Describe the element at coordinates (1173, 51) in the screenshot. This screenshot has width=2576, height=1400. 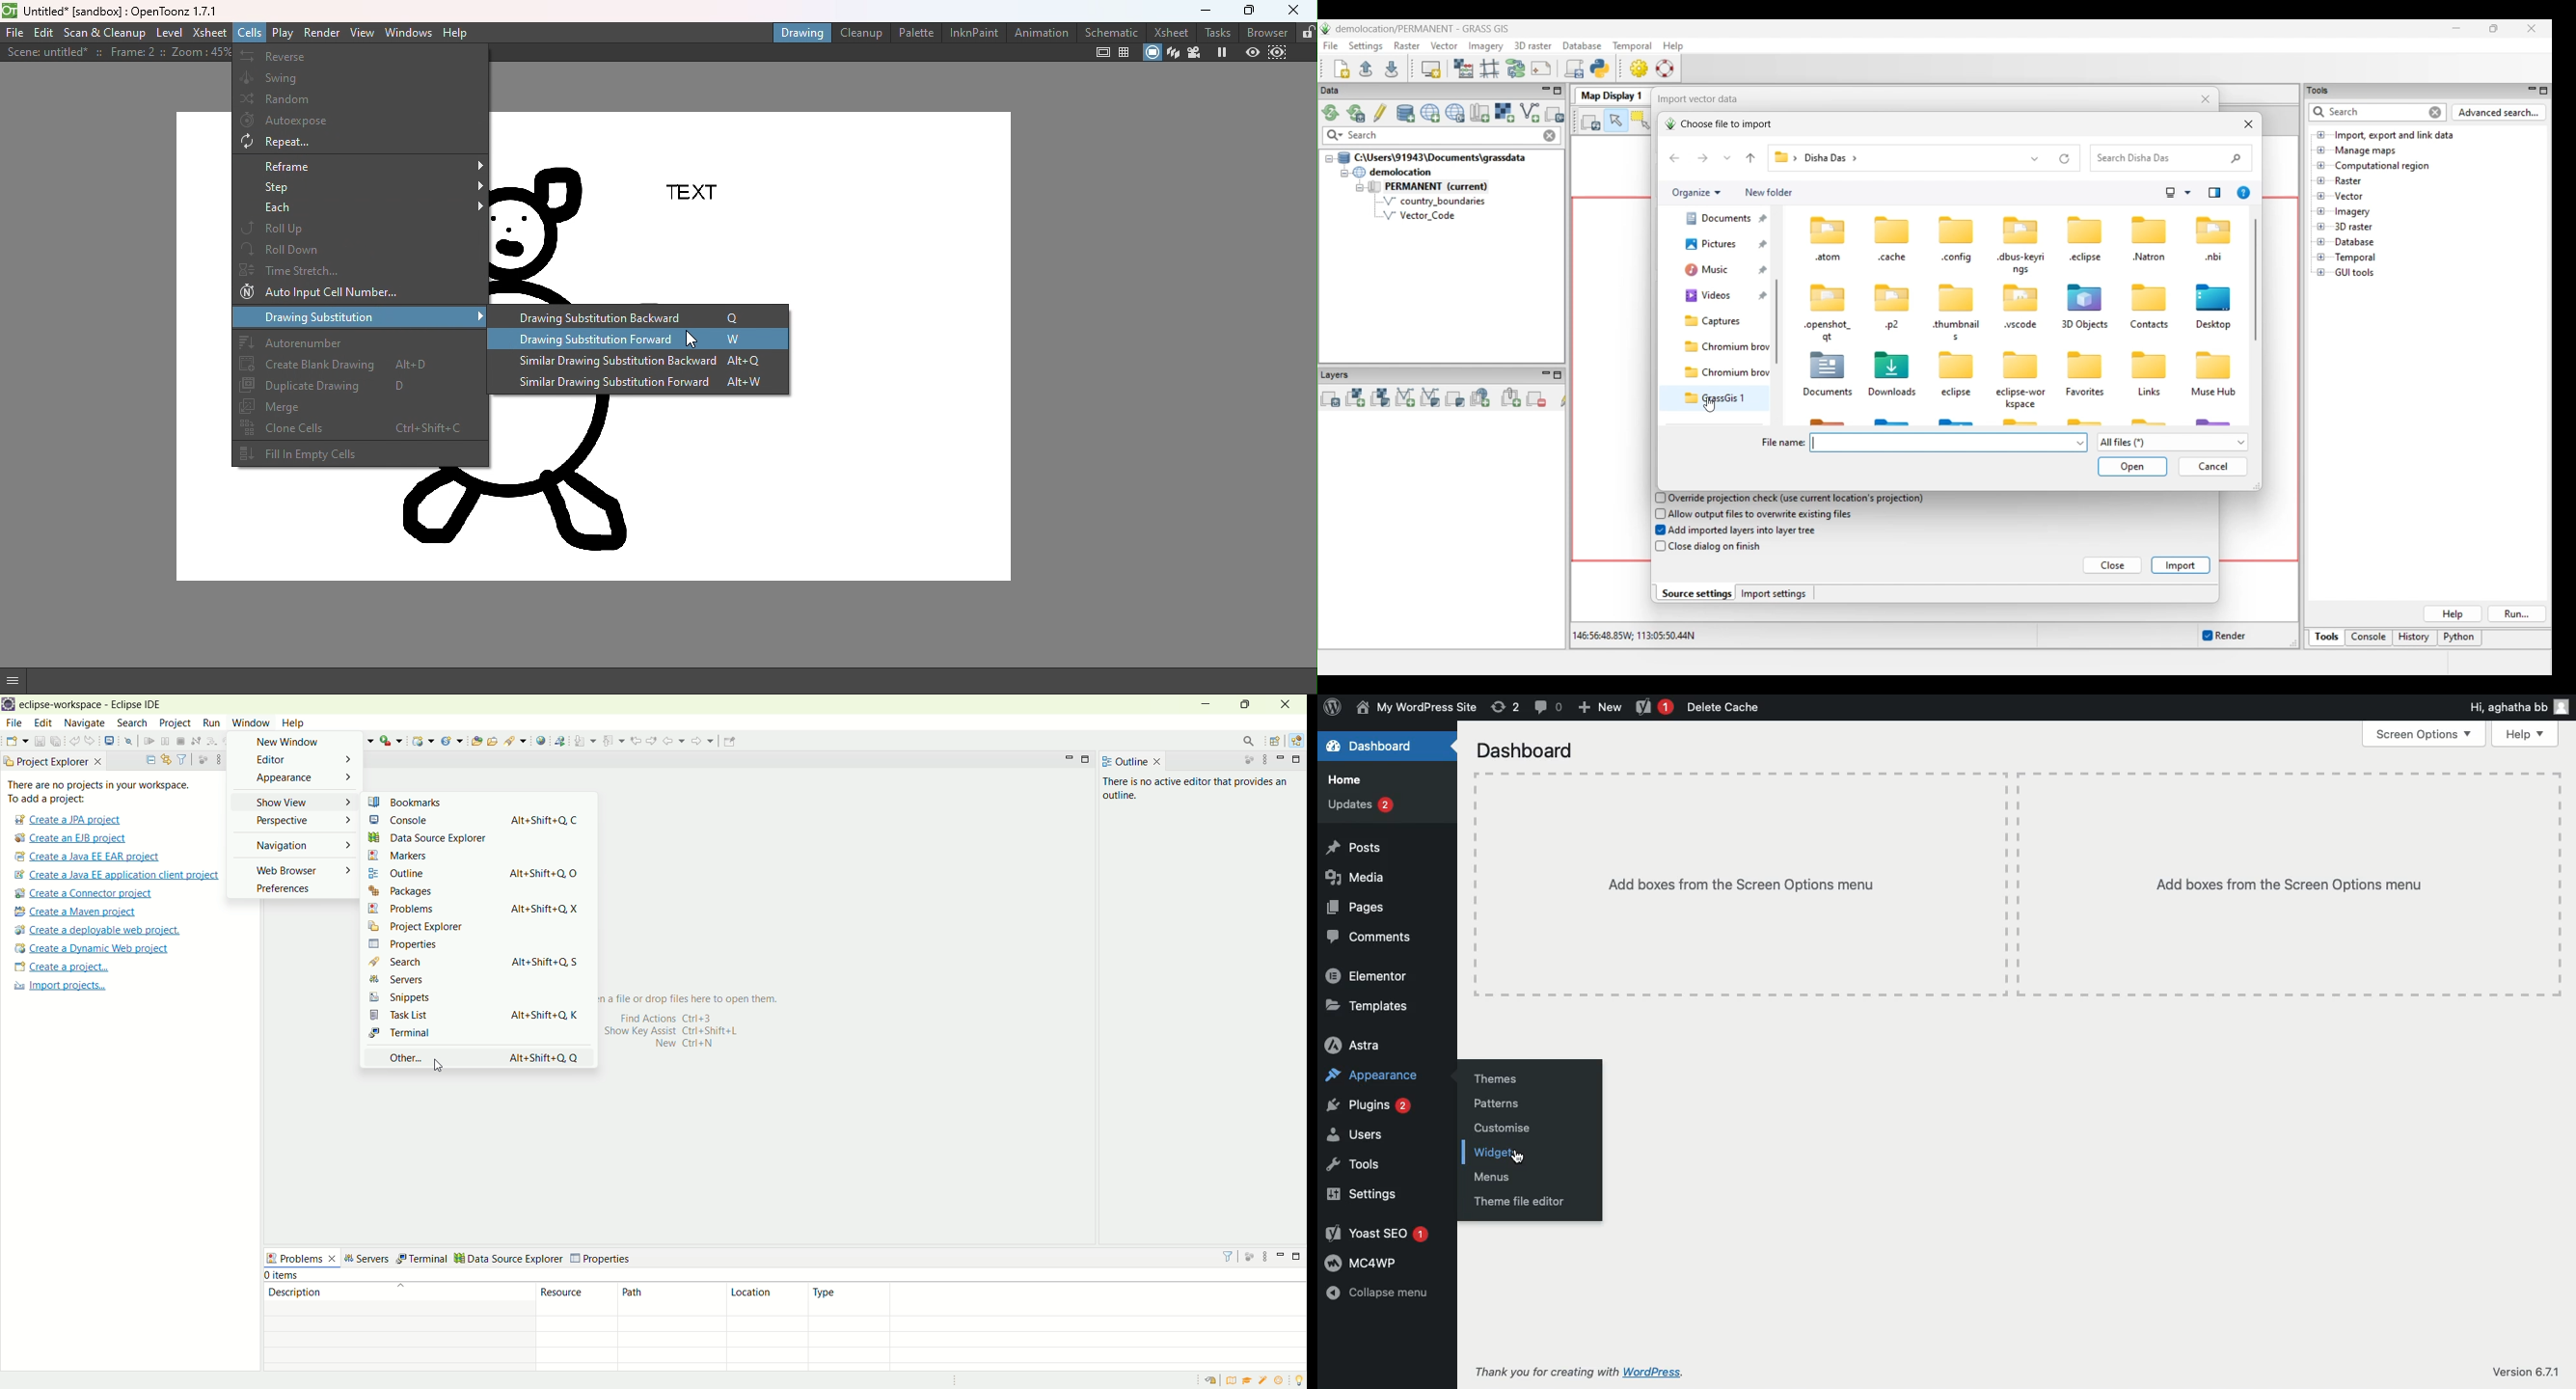
I see `3D view` at that location.